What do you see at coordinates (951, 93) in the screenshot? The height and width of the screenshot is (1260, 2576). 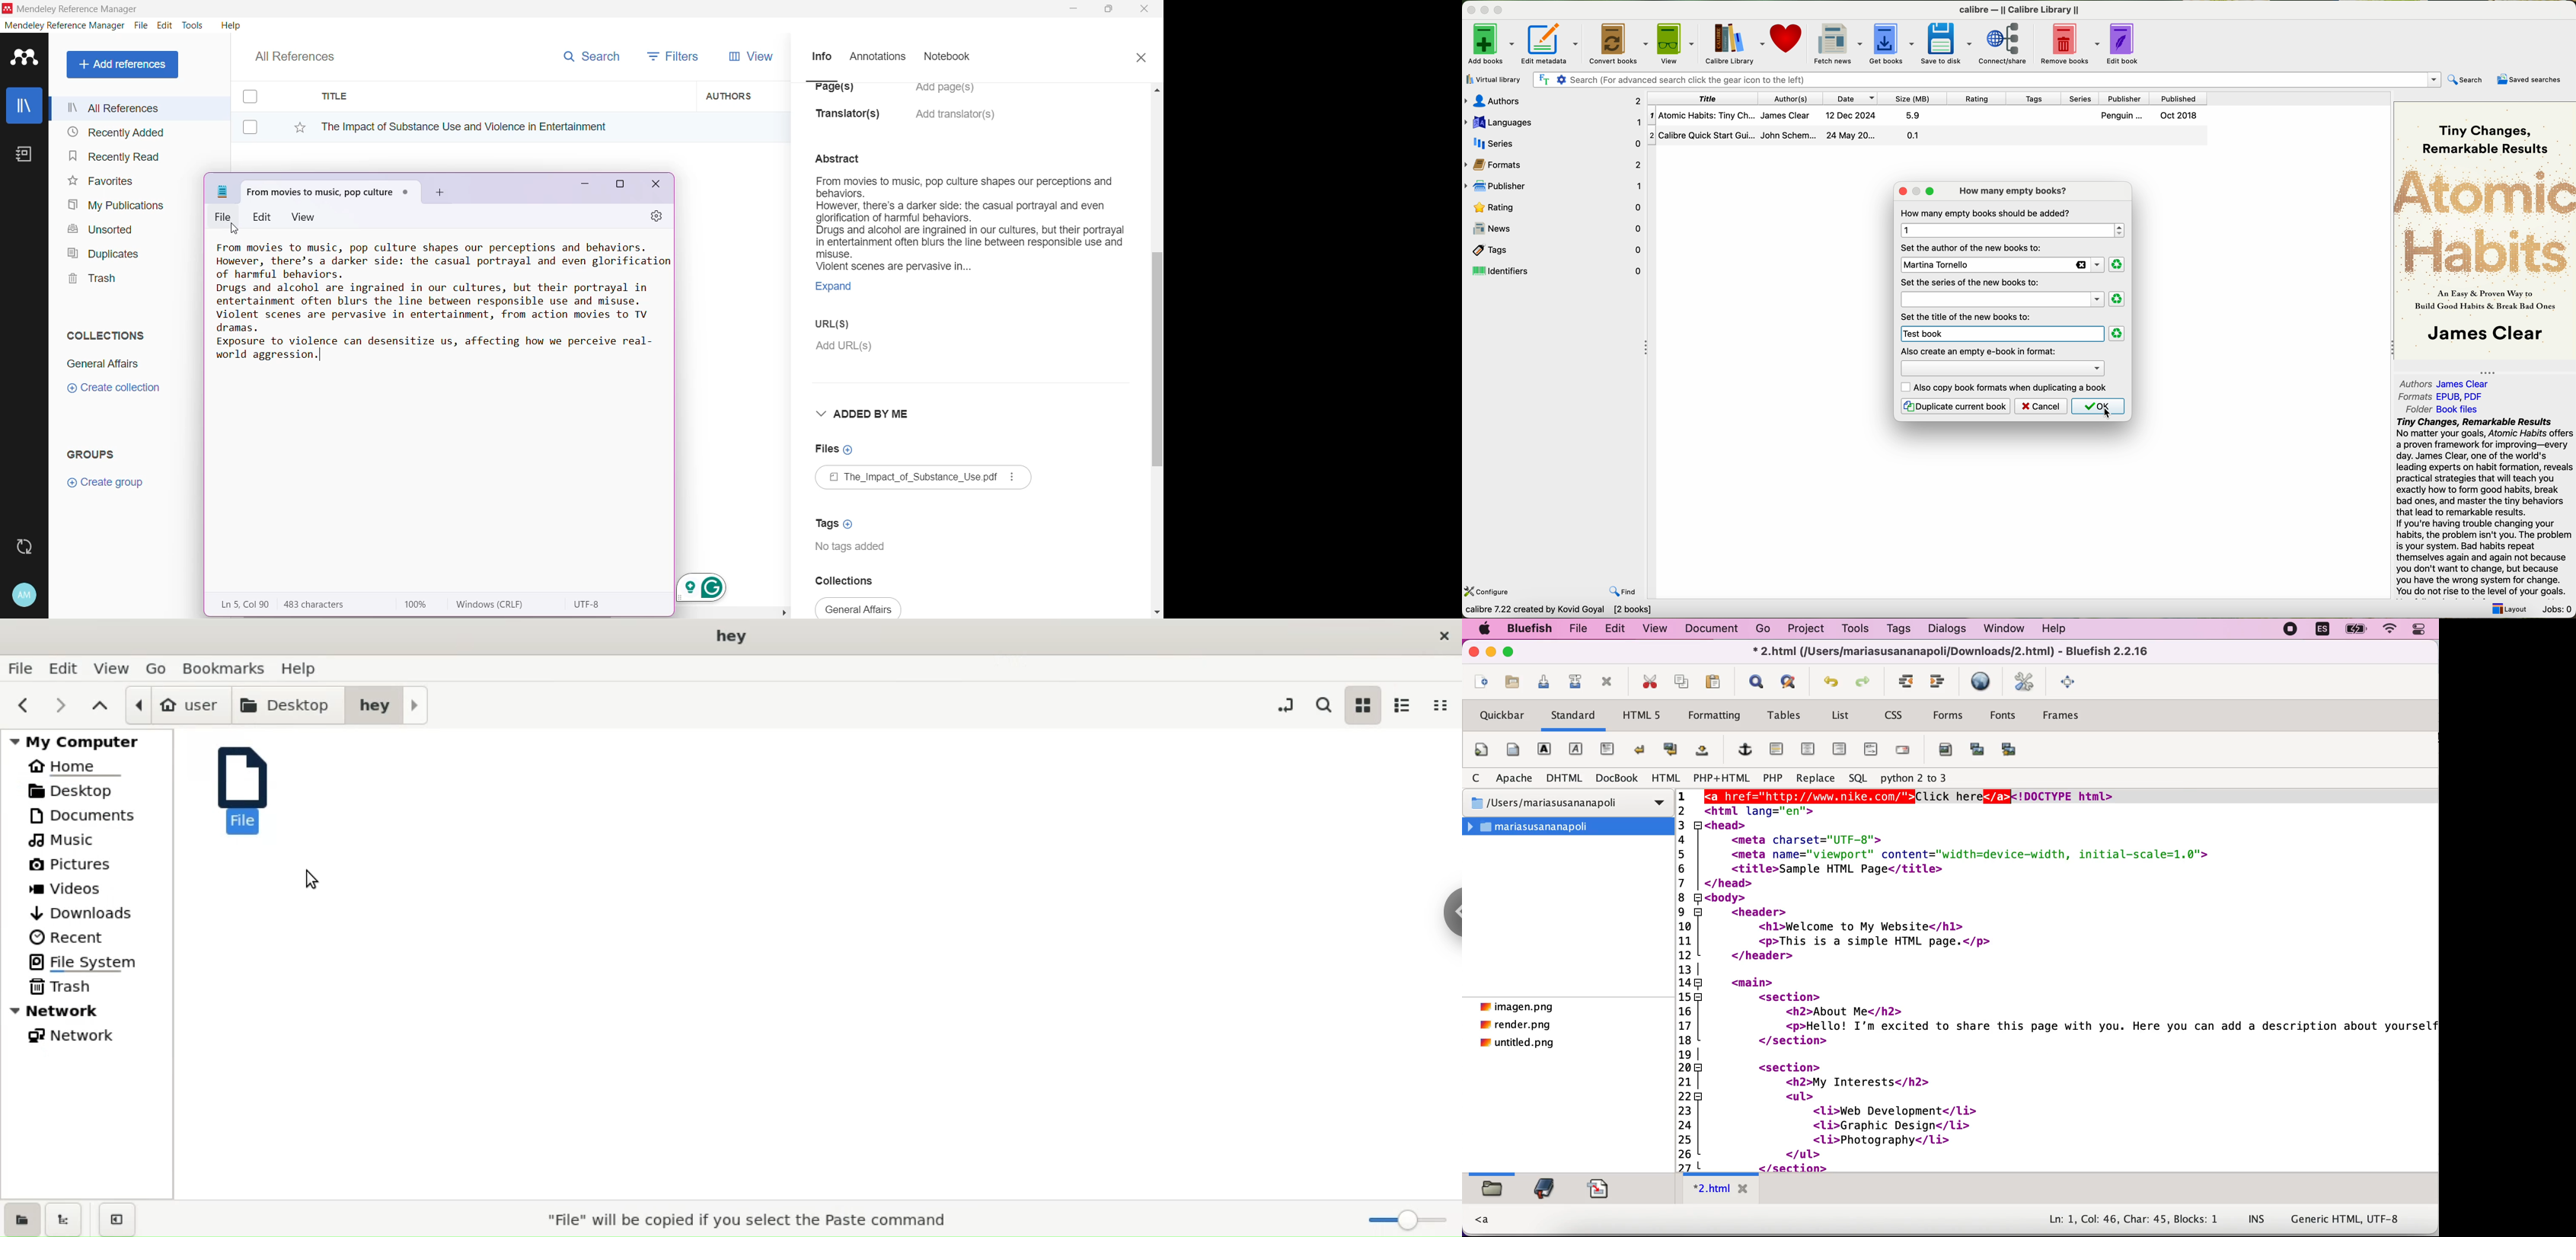 I see `Click to Add Pages` at bounding box center [951, 93].